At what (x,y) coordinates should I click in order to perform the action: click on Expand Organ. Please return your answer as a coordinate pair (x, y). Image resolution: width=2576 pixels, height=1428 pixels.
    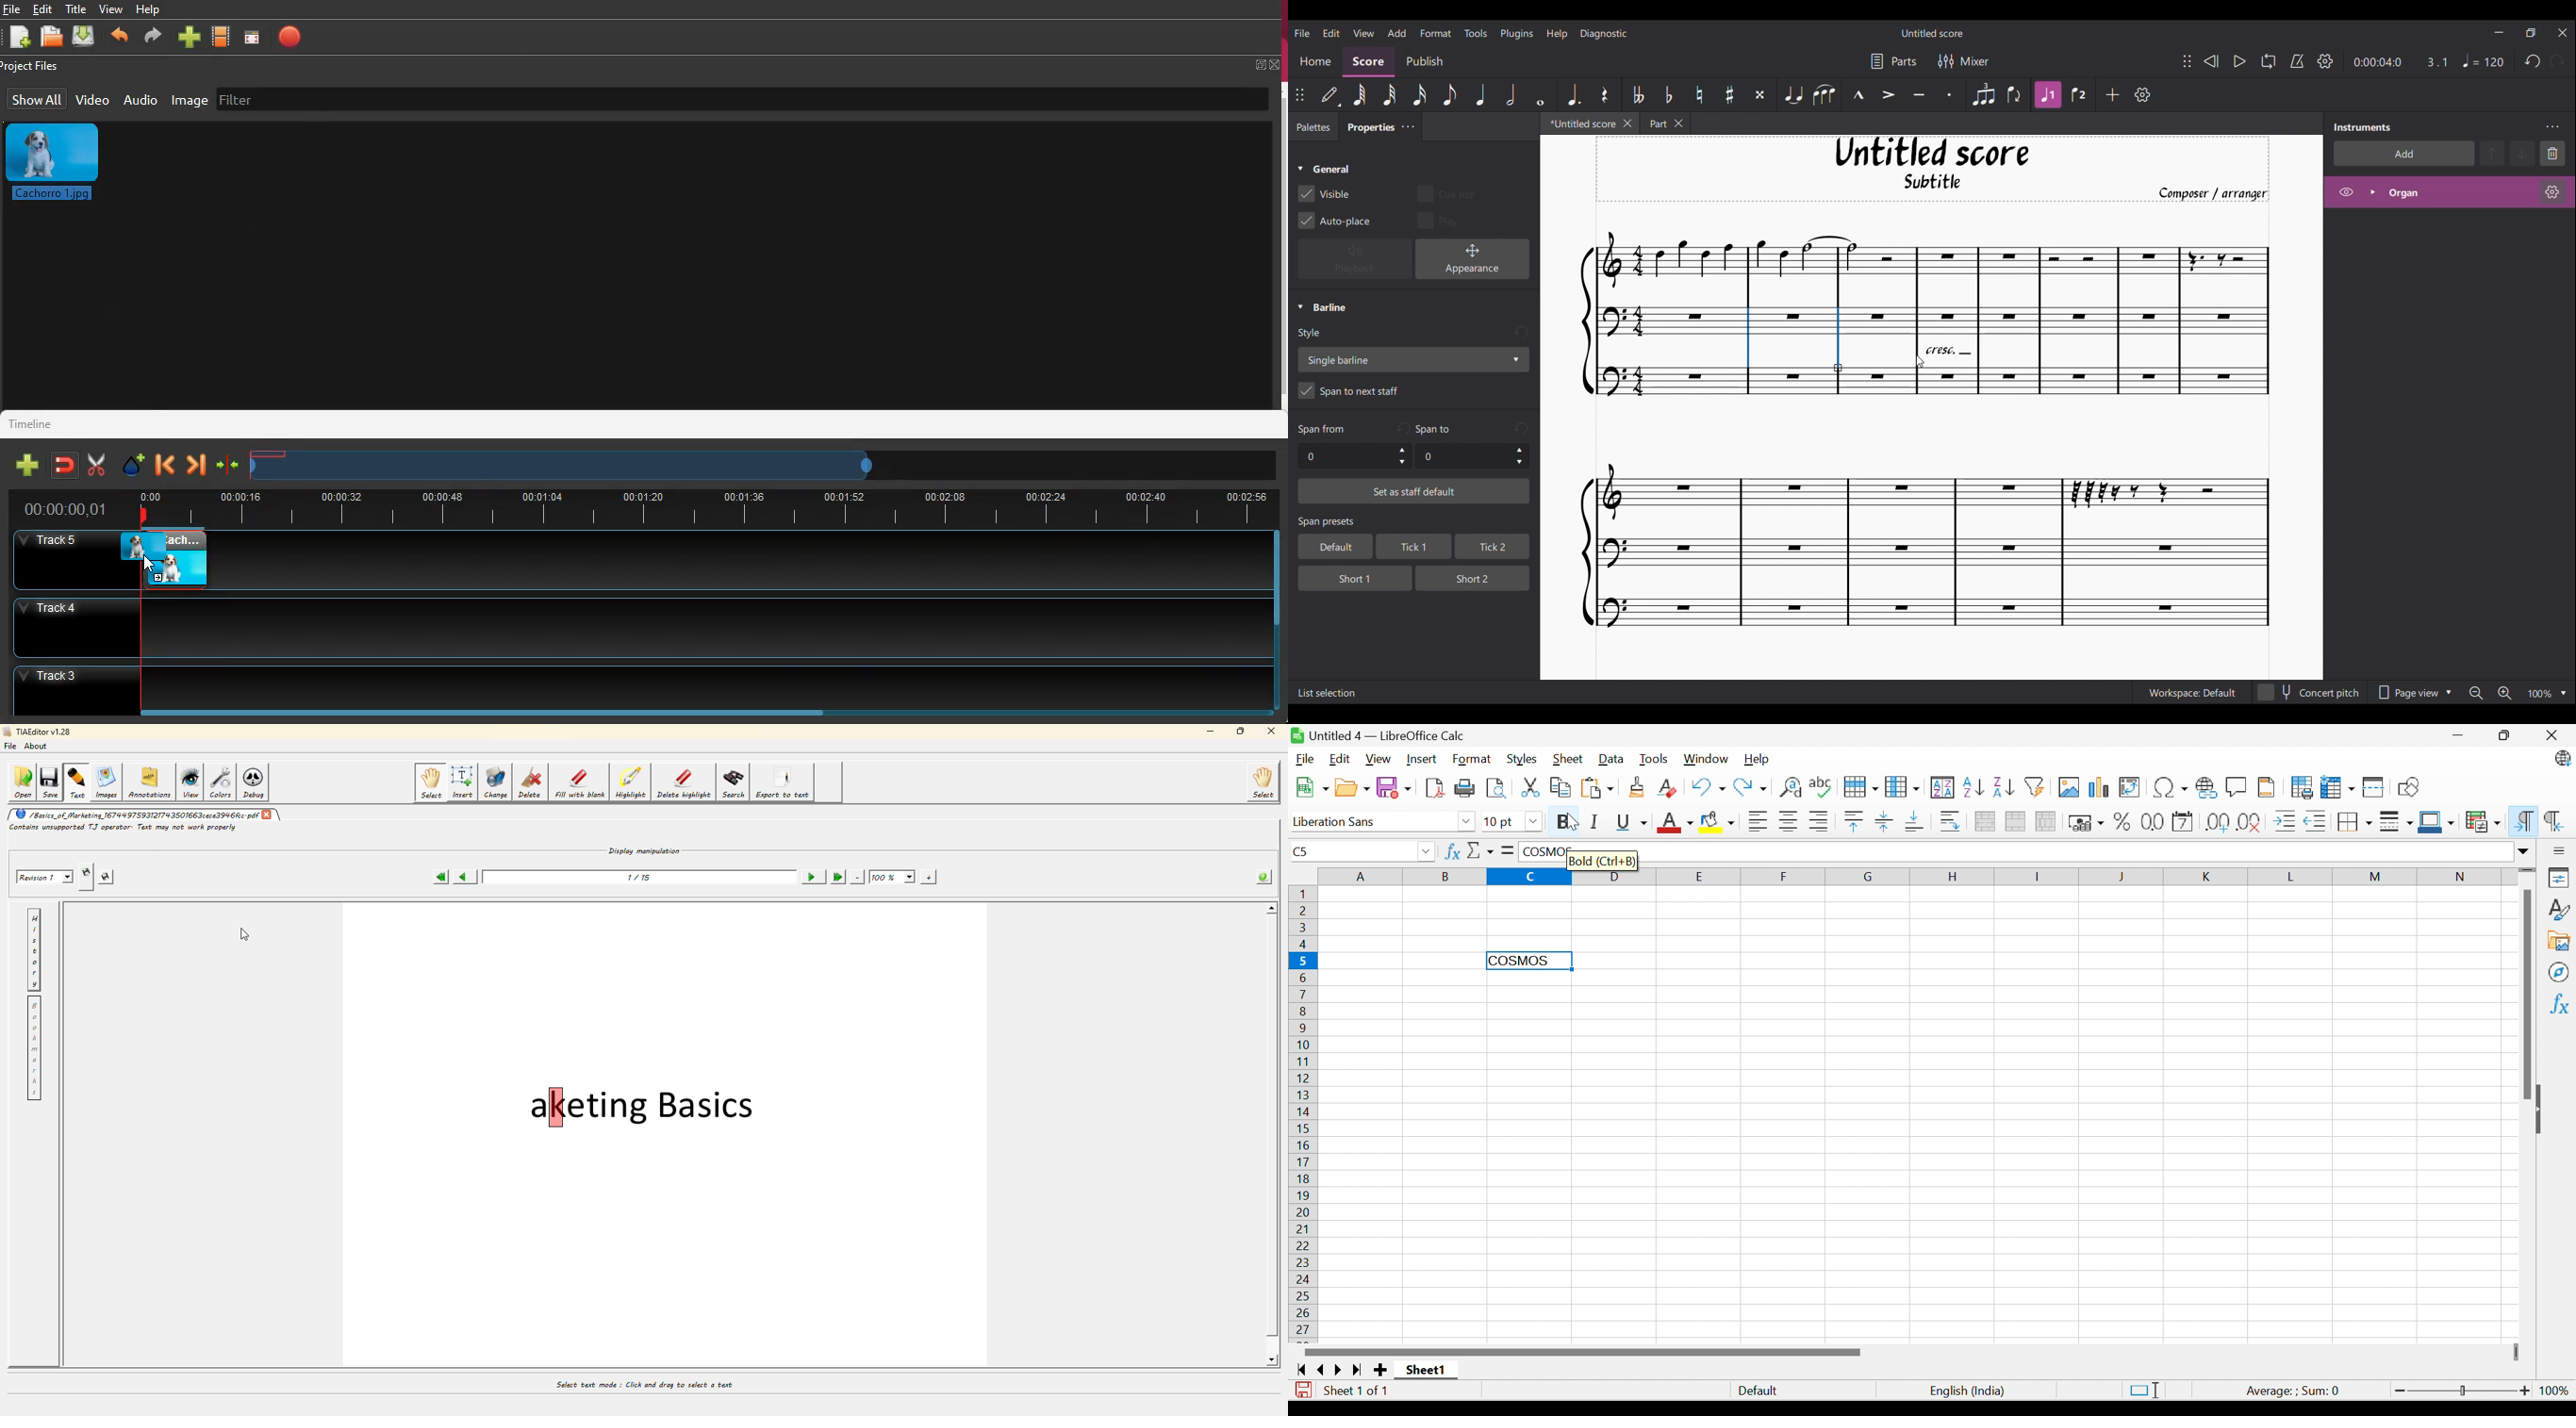
    Looking at the image, I should click on (2372, 192).